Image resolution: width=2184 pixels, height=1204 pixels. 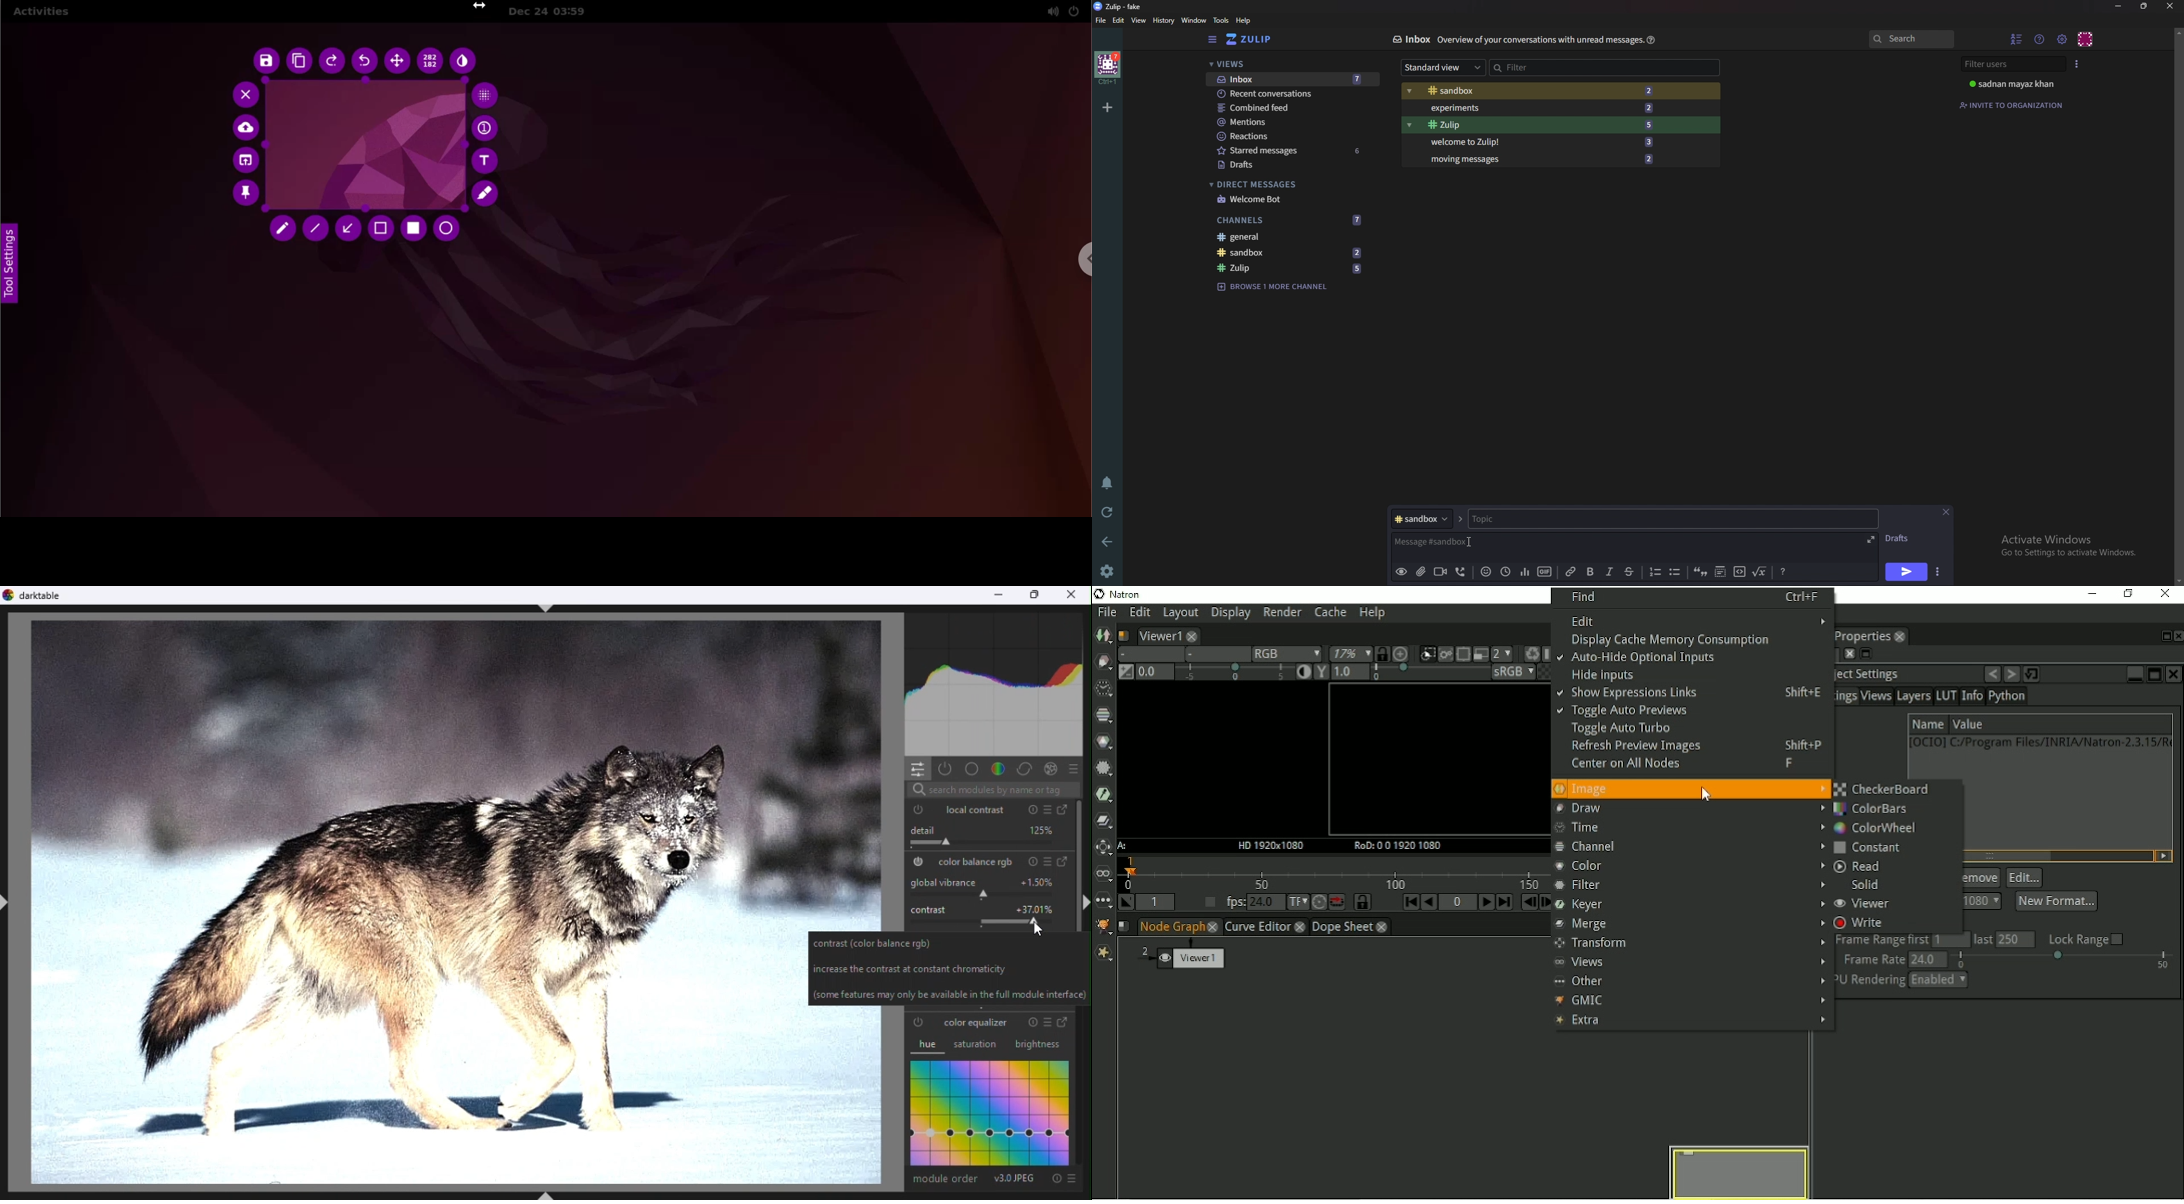 What do you see at coordinates (1420, 573) in the screenshot?
I see `Add a file` at bounding box center [1420, 573].